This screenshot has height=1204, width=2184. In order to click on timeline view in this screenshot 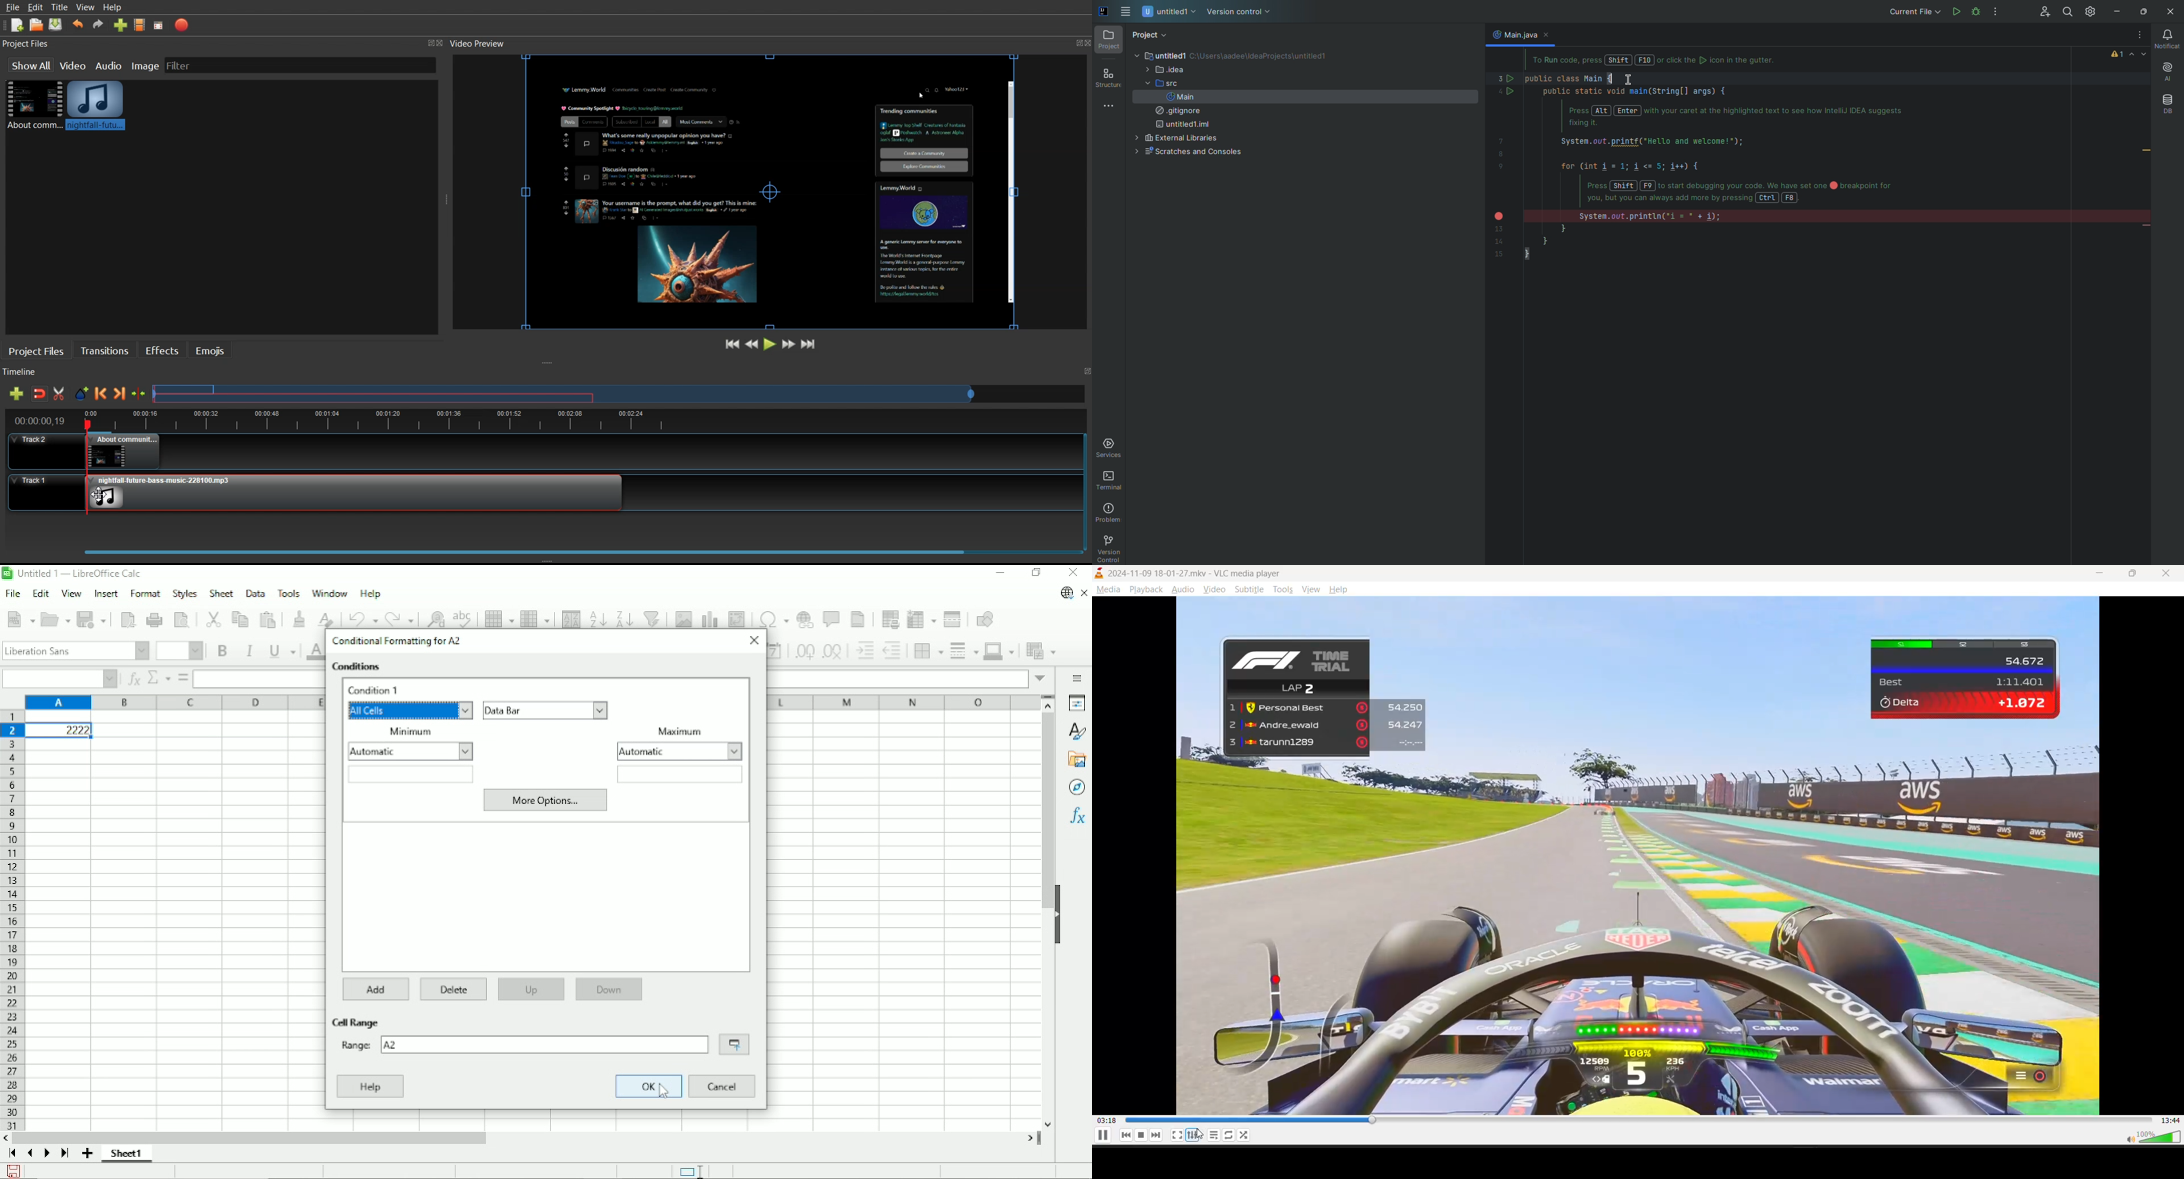, I will do `click(540, 419)`.